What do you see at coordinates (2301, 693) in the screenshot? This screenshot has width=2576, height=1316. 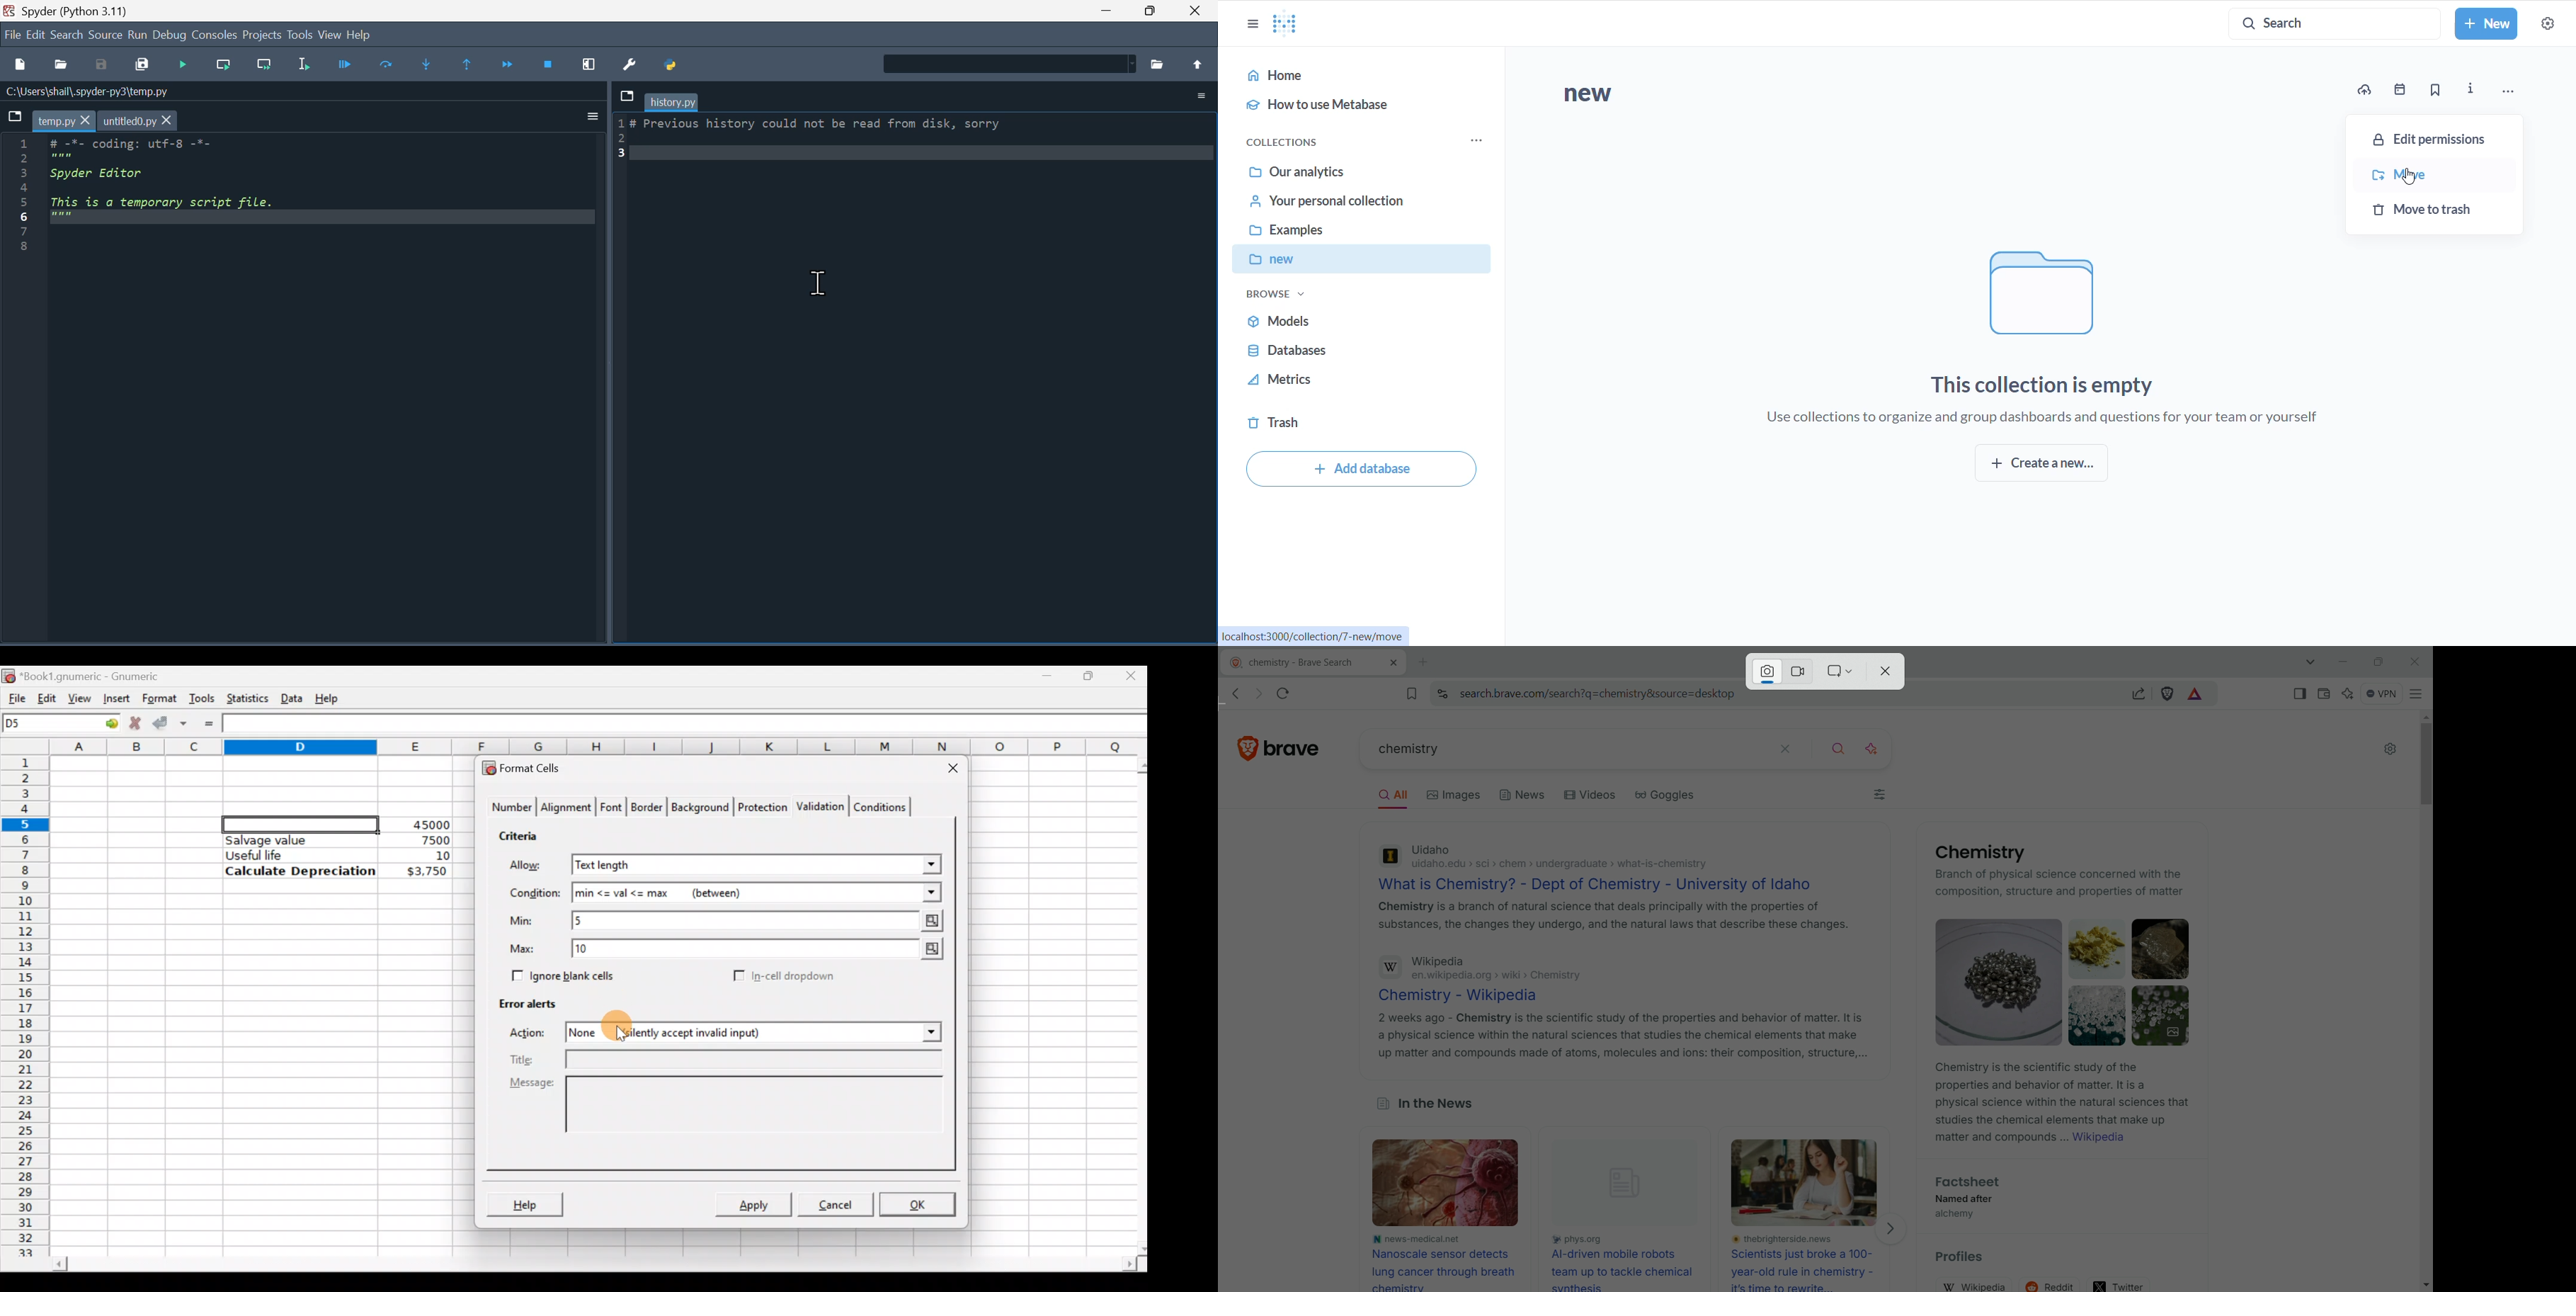 I see `show sidebar` at bounding box center [2301, 693].